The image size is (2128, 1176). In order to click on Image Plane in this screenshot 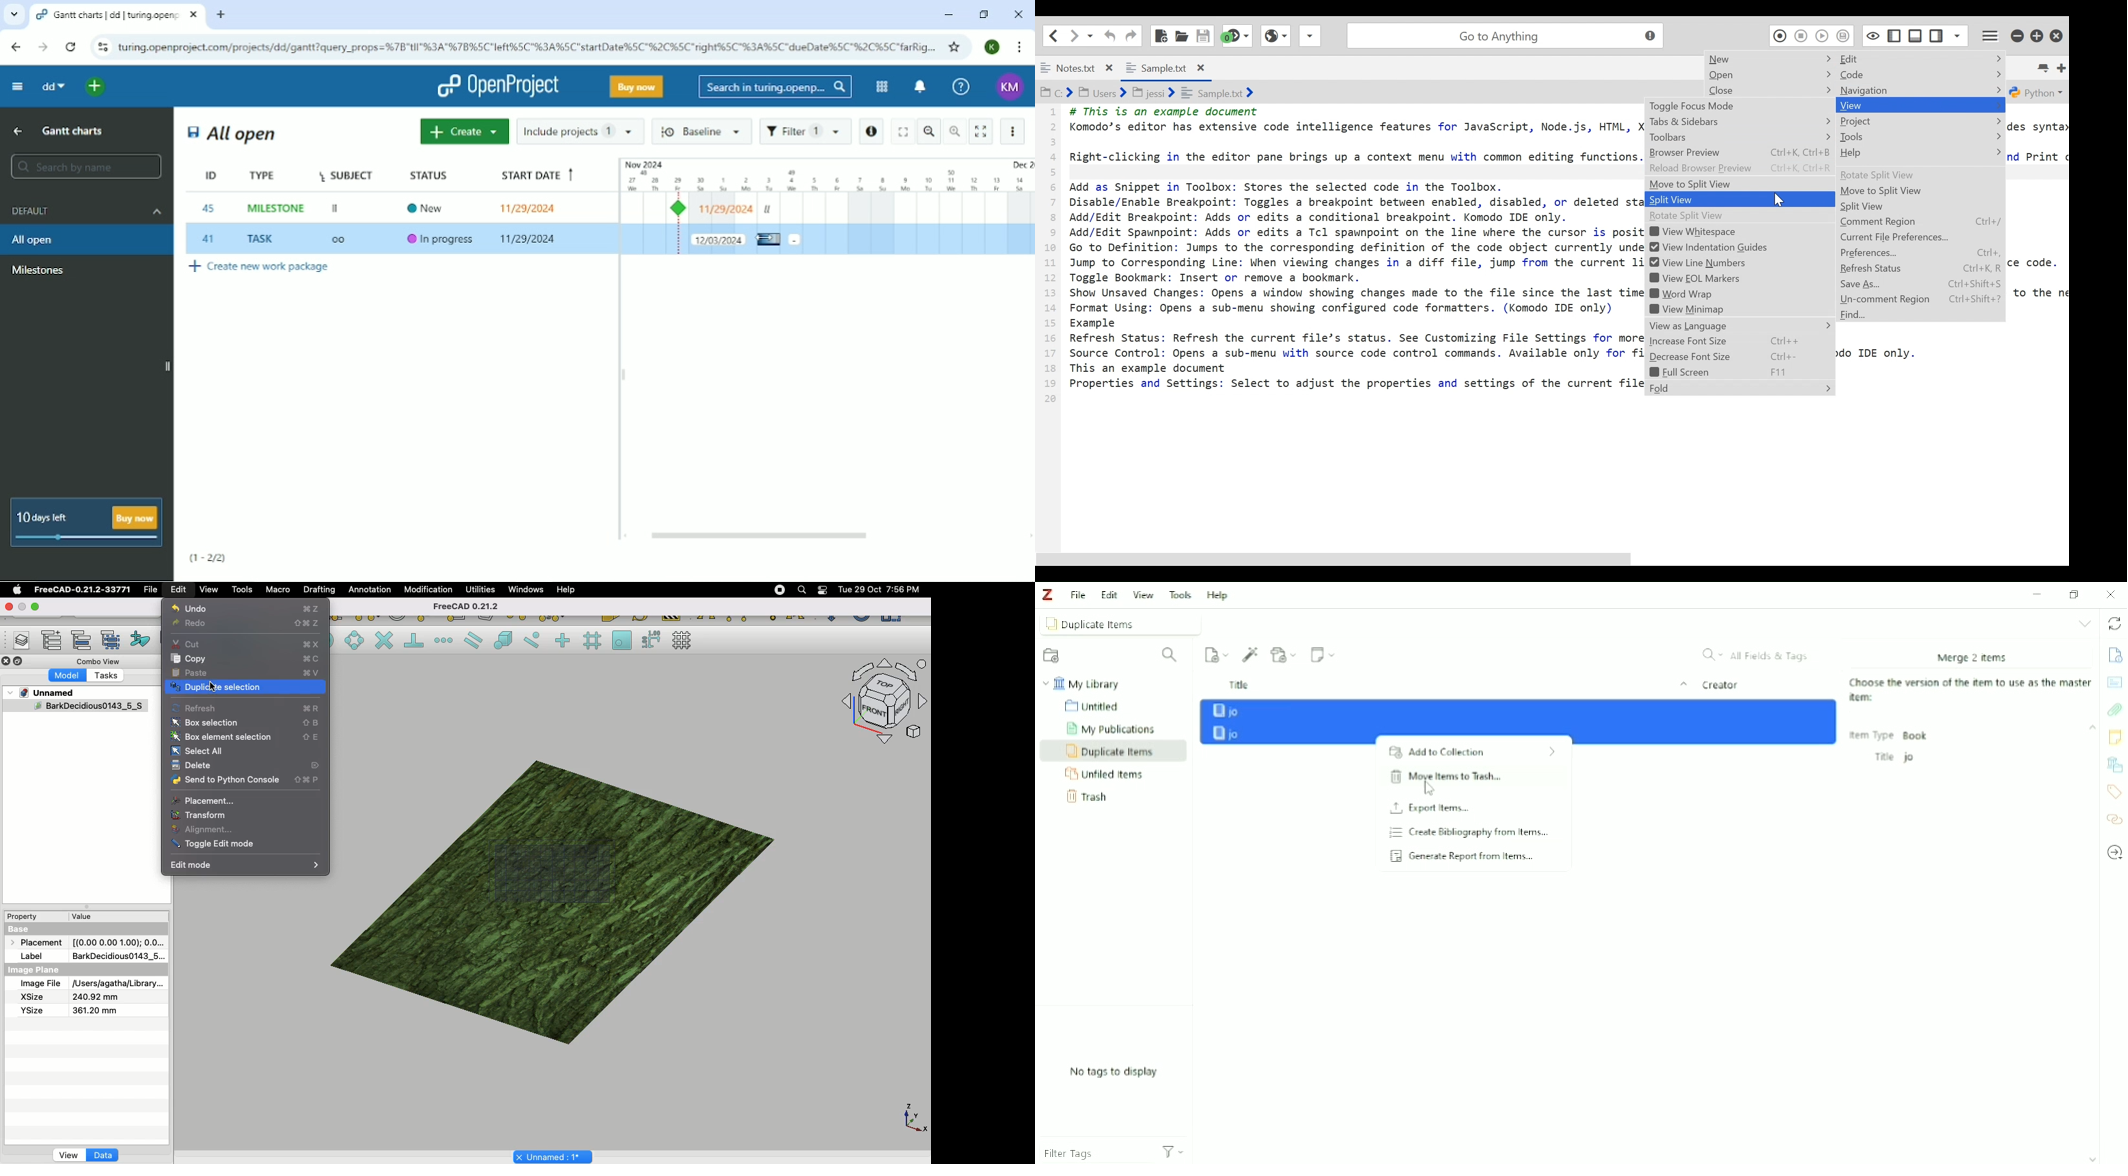, I will do `click(35, 970)`.